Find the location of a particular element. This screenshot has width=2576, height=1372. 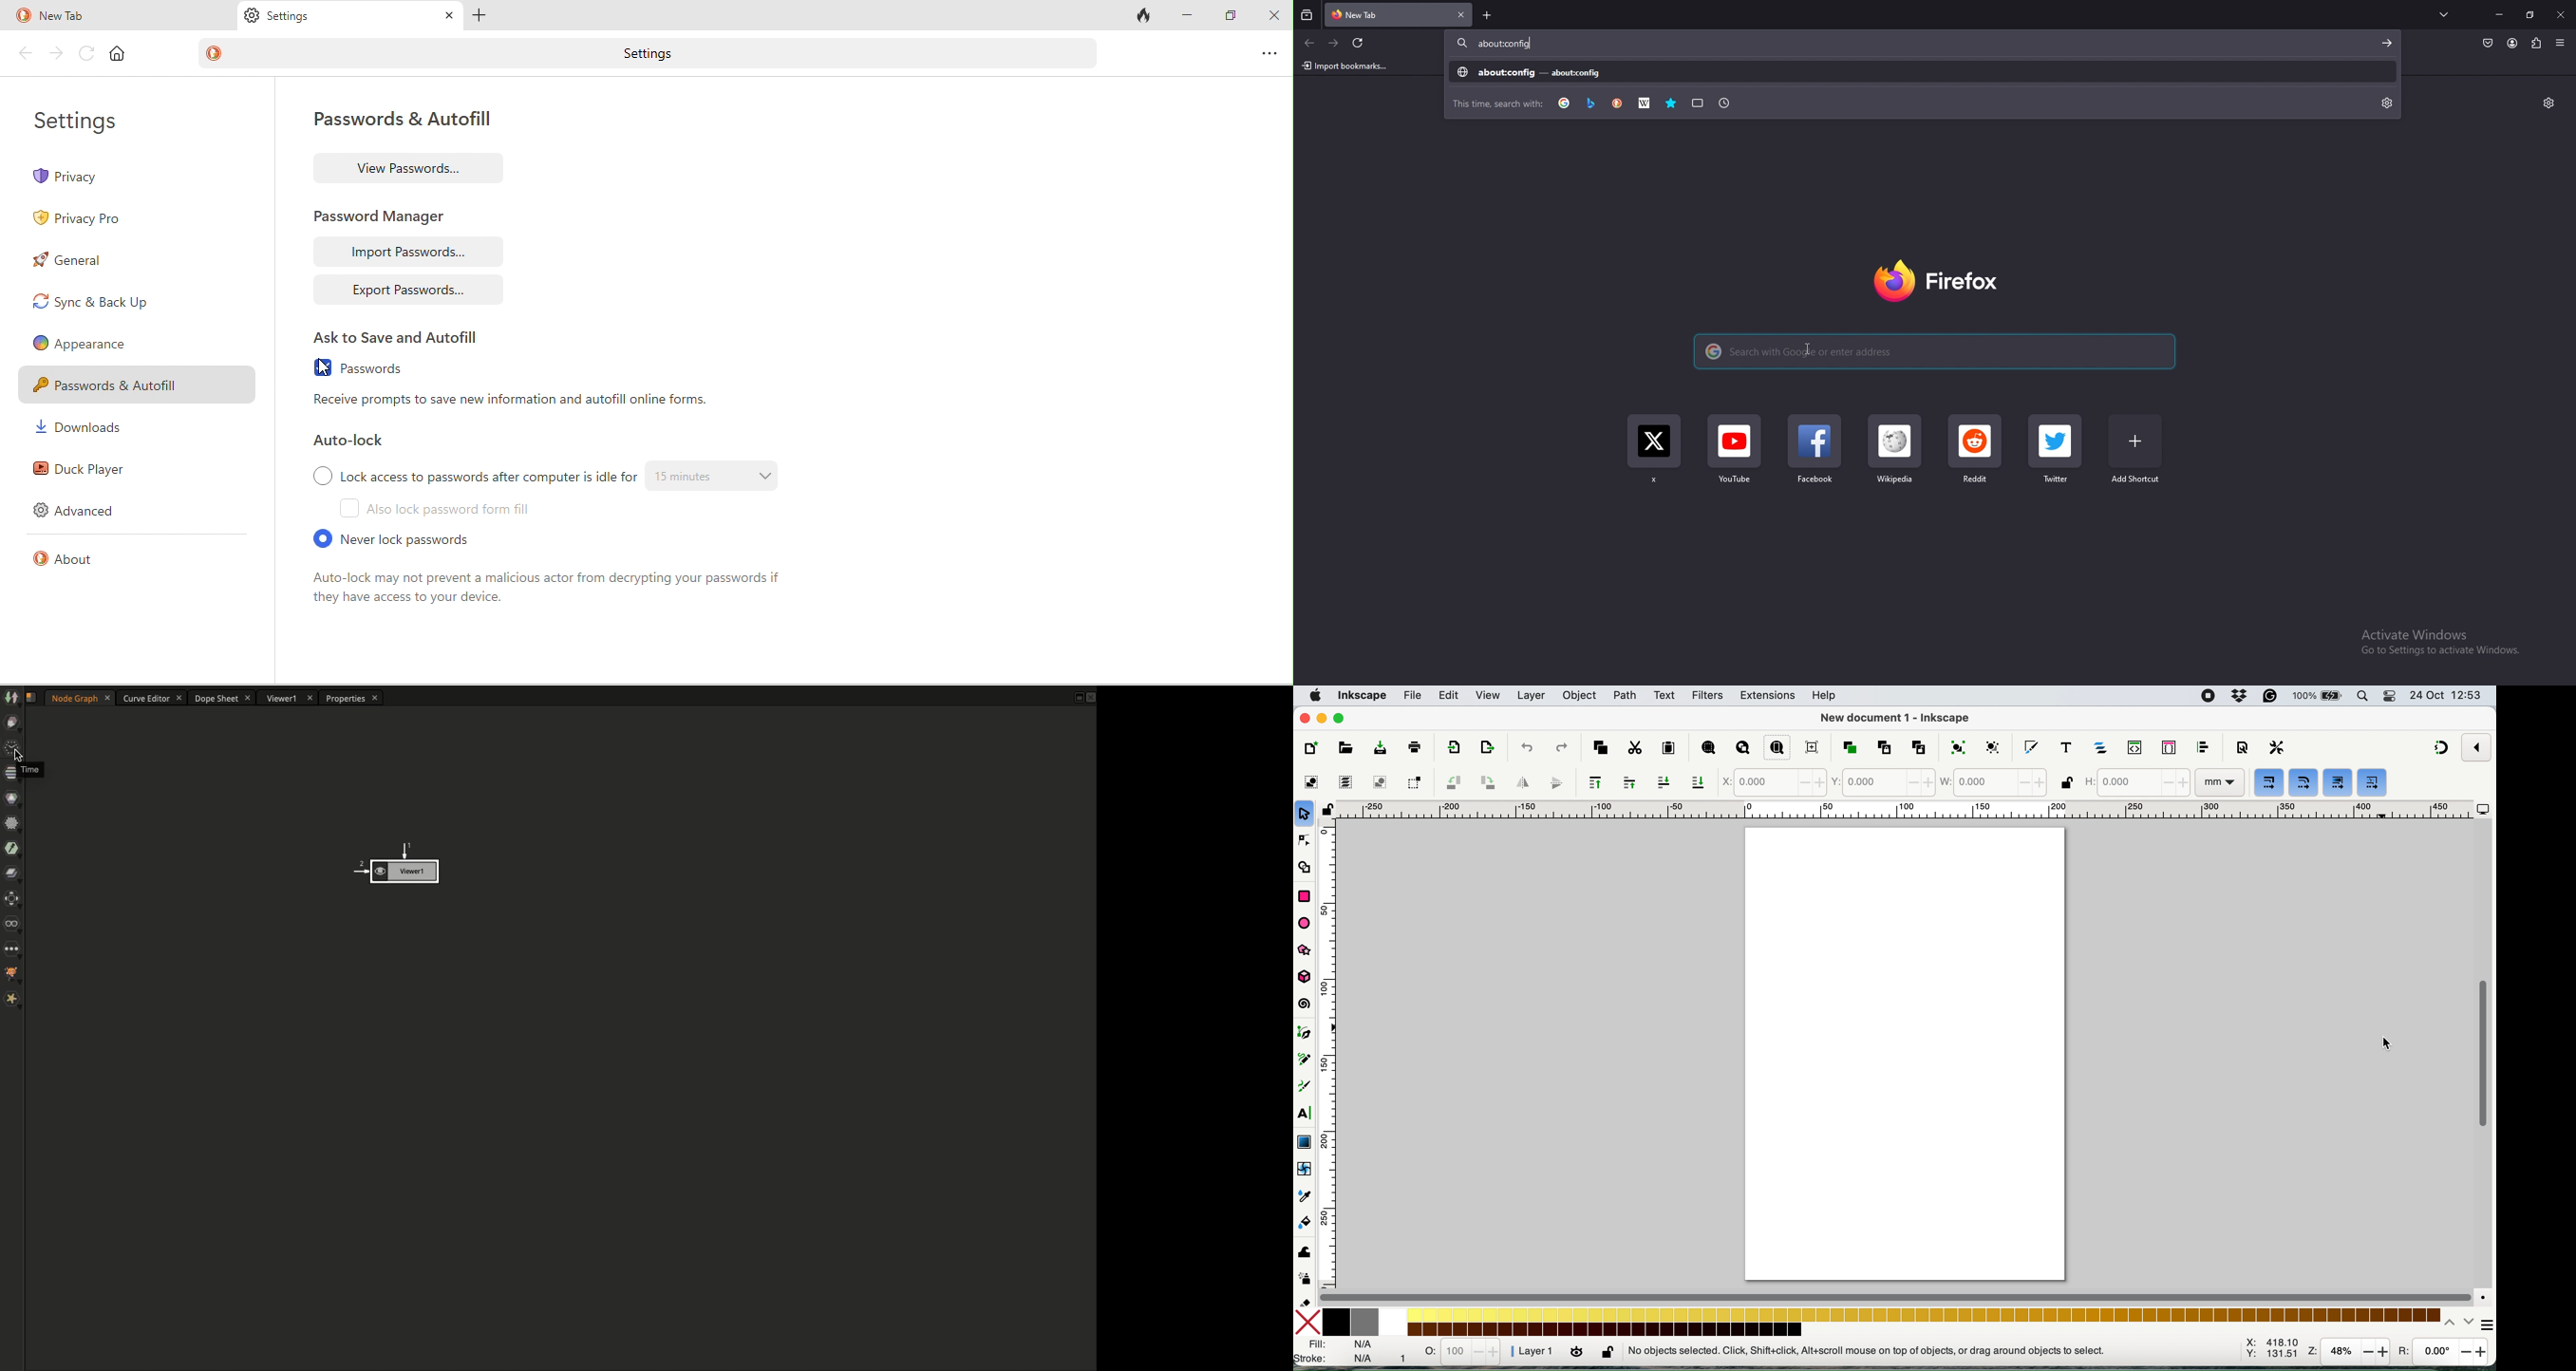

save to pocket is located at coordinates (2488, 43).